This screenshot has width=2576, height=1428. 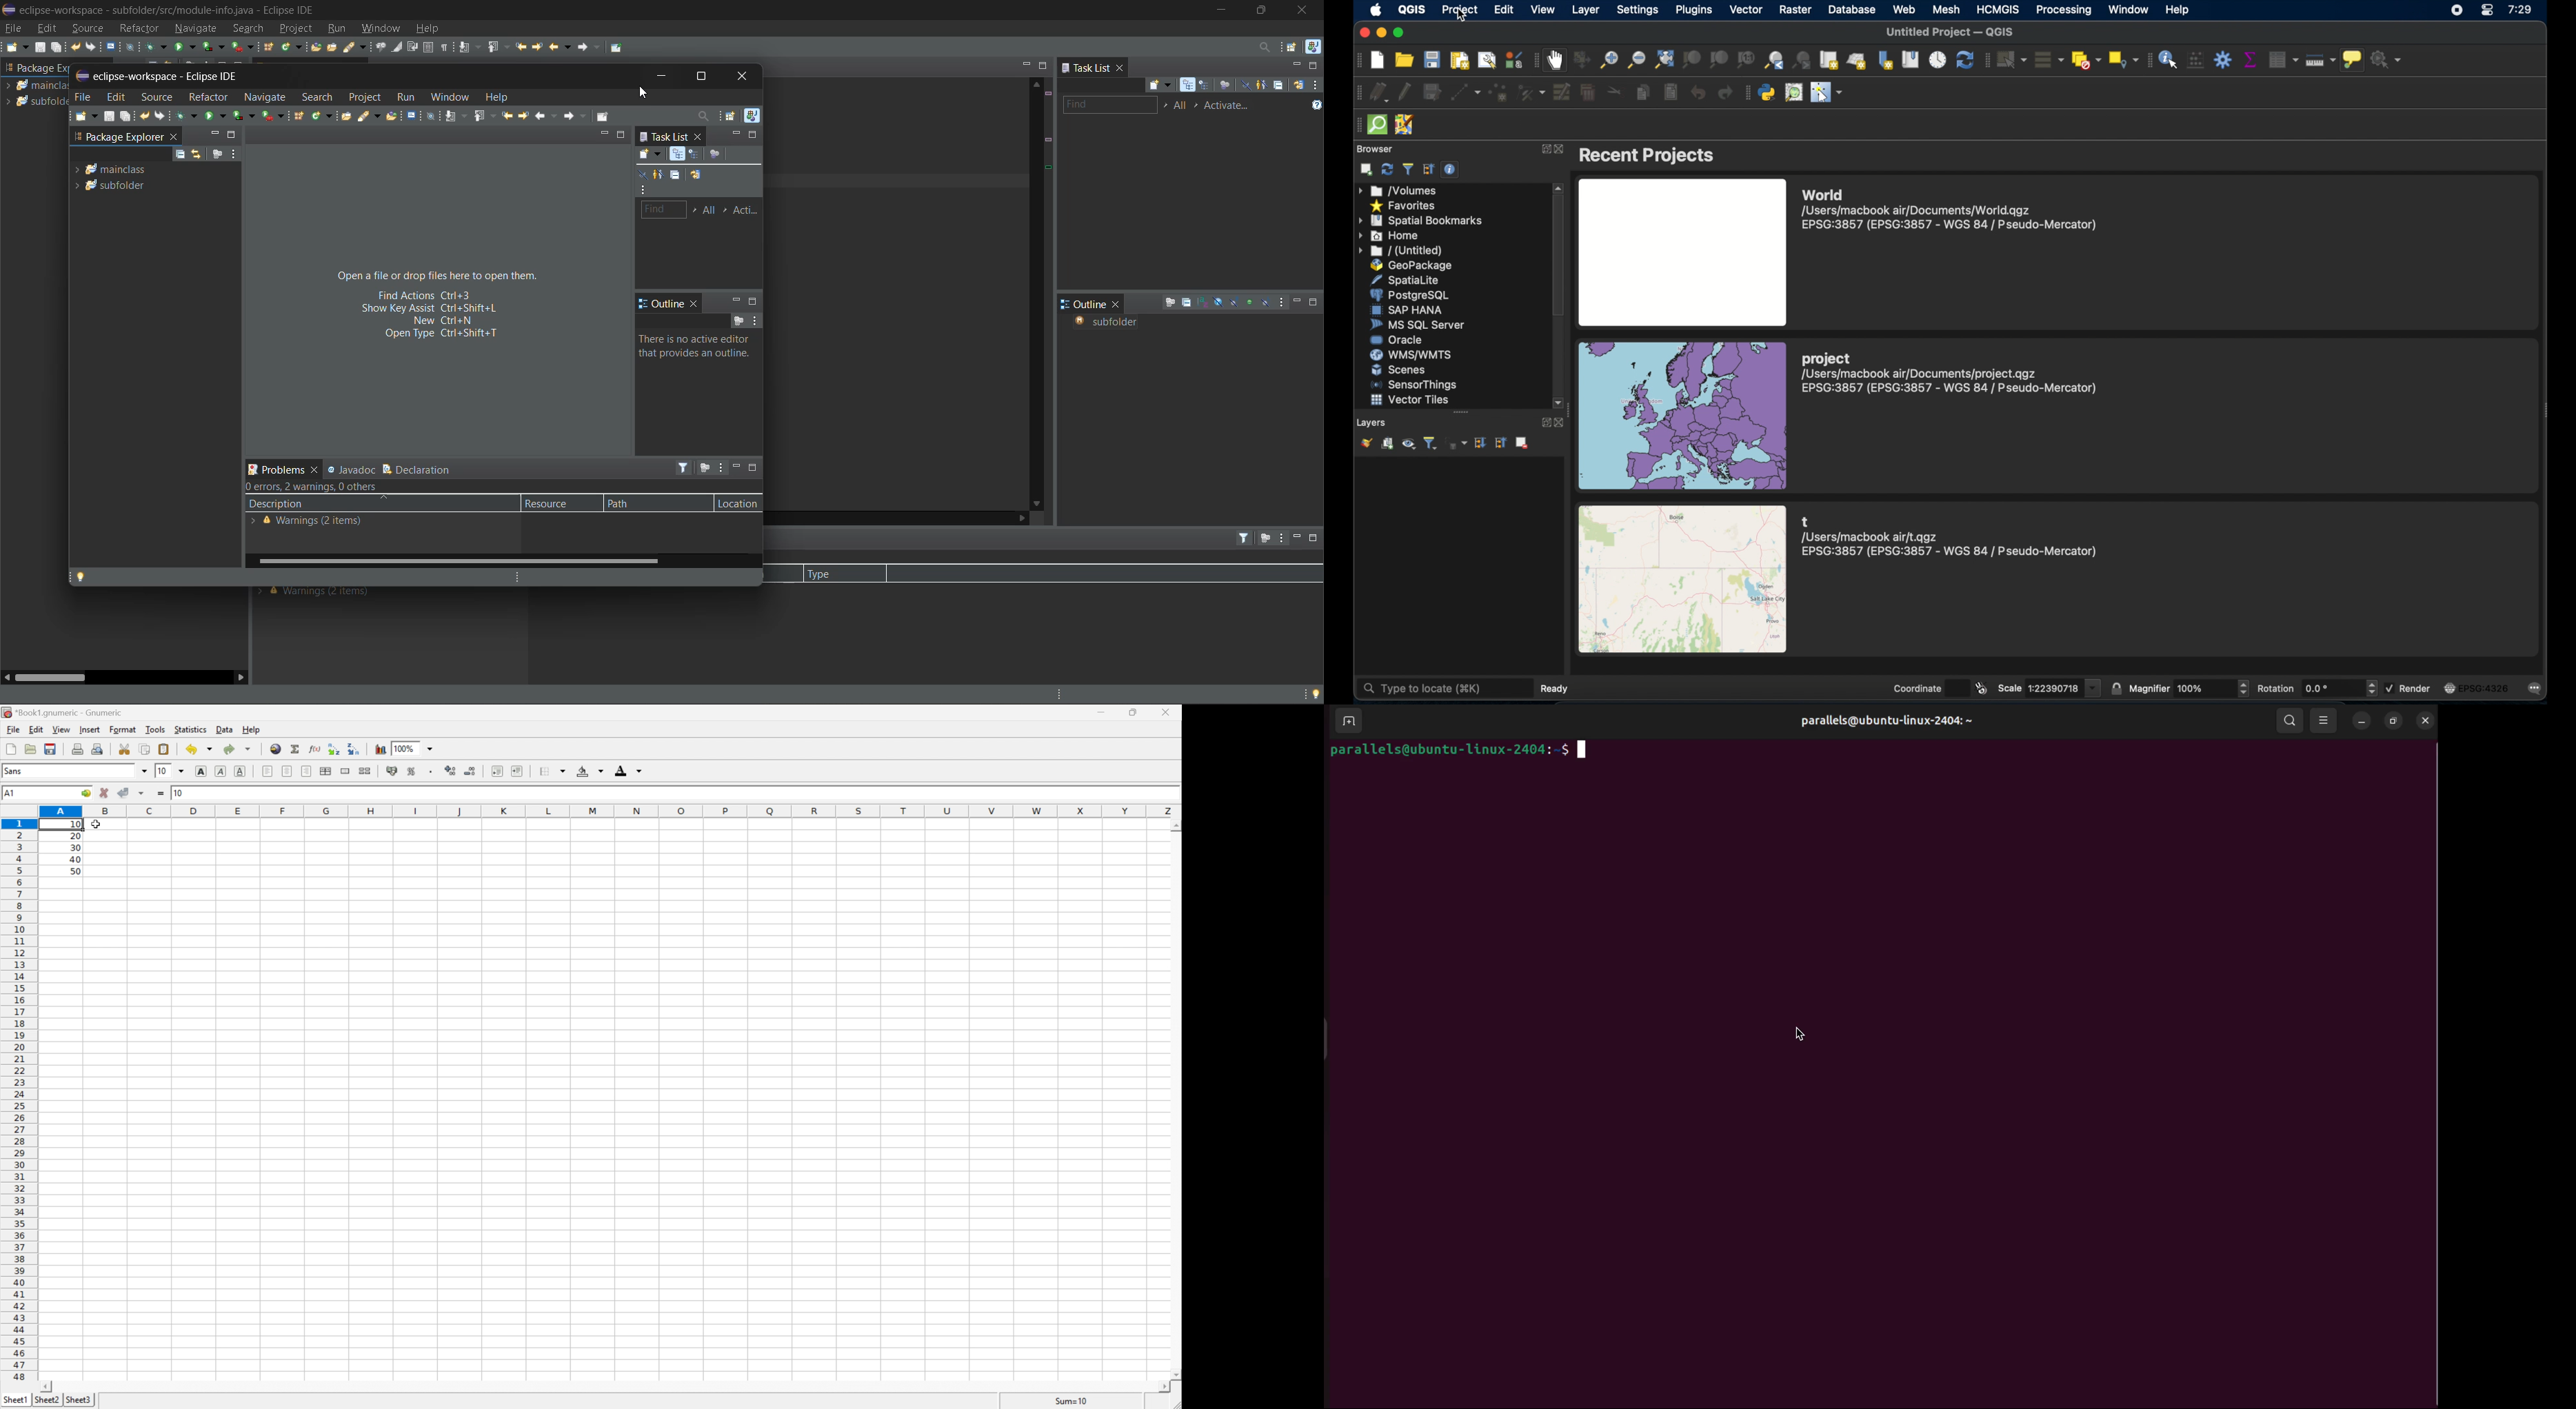 I want to click on minimize, so click(x=1382, y=31).